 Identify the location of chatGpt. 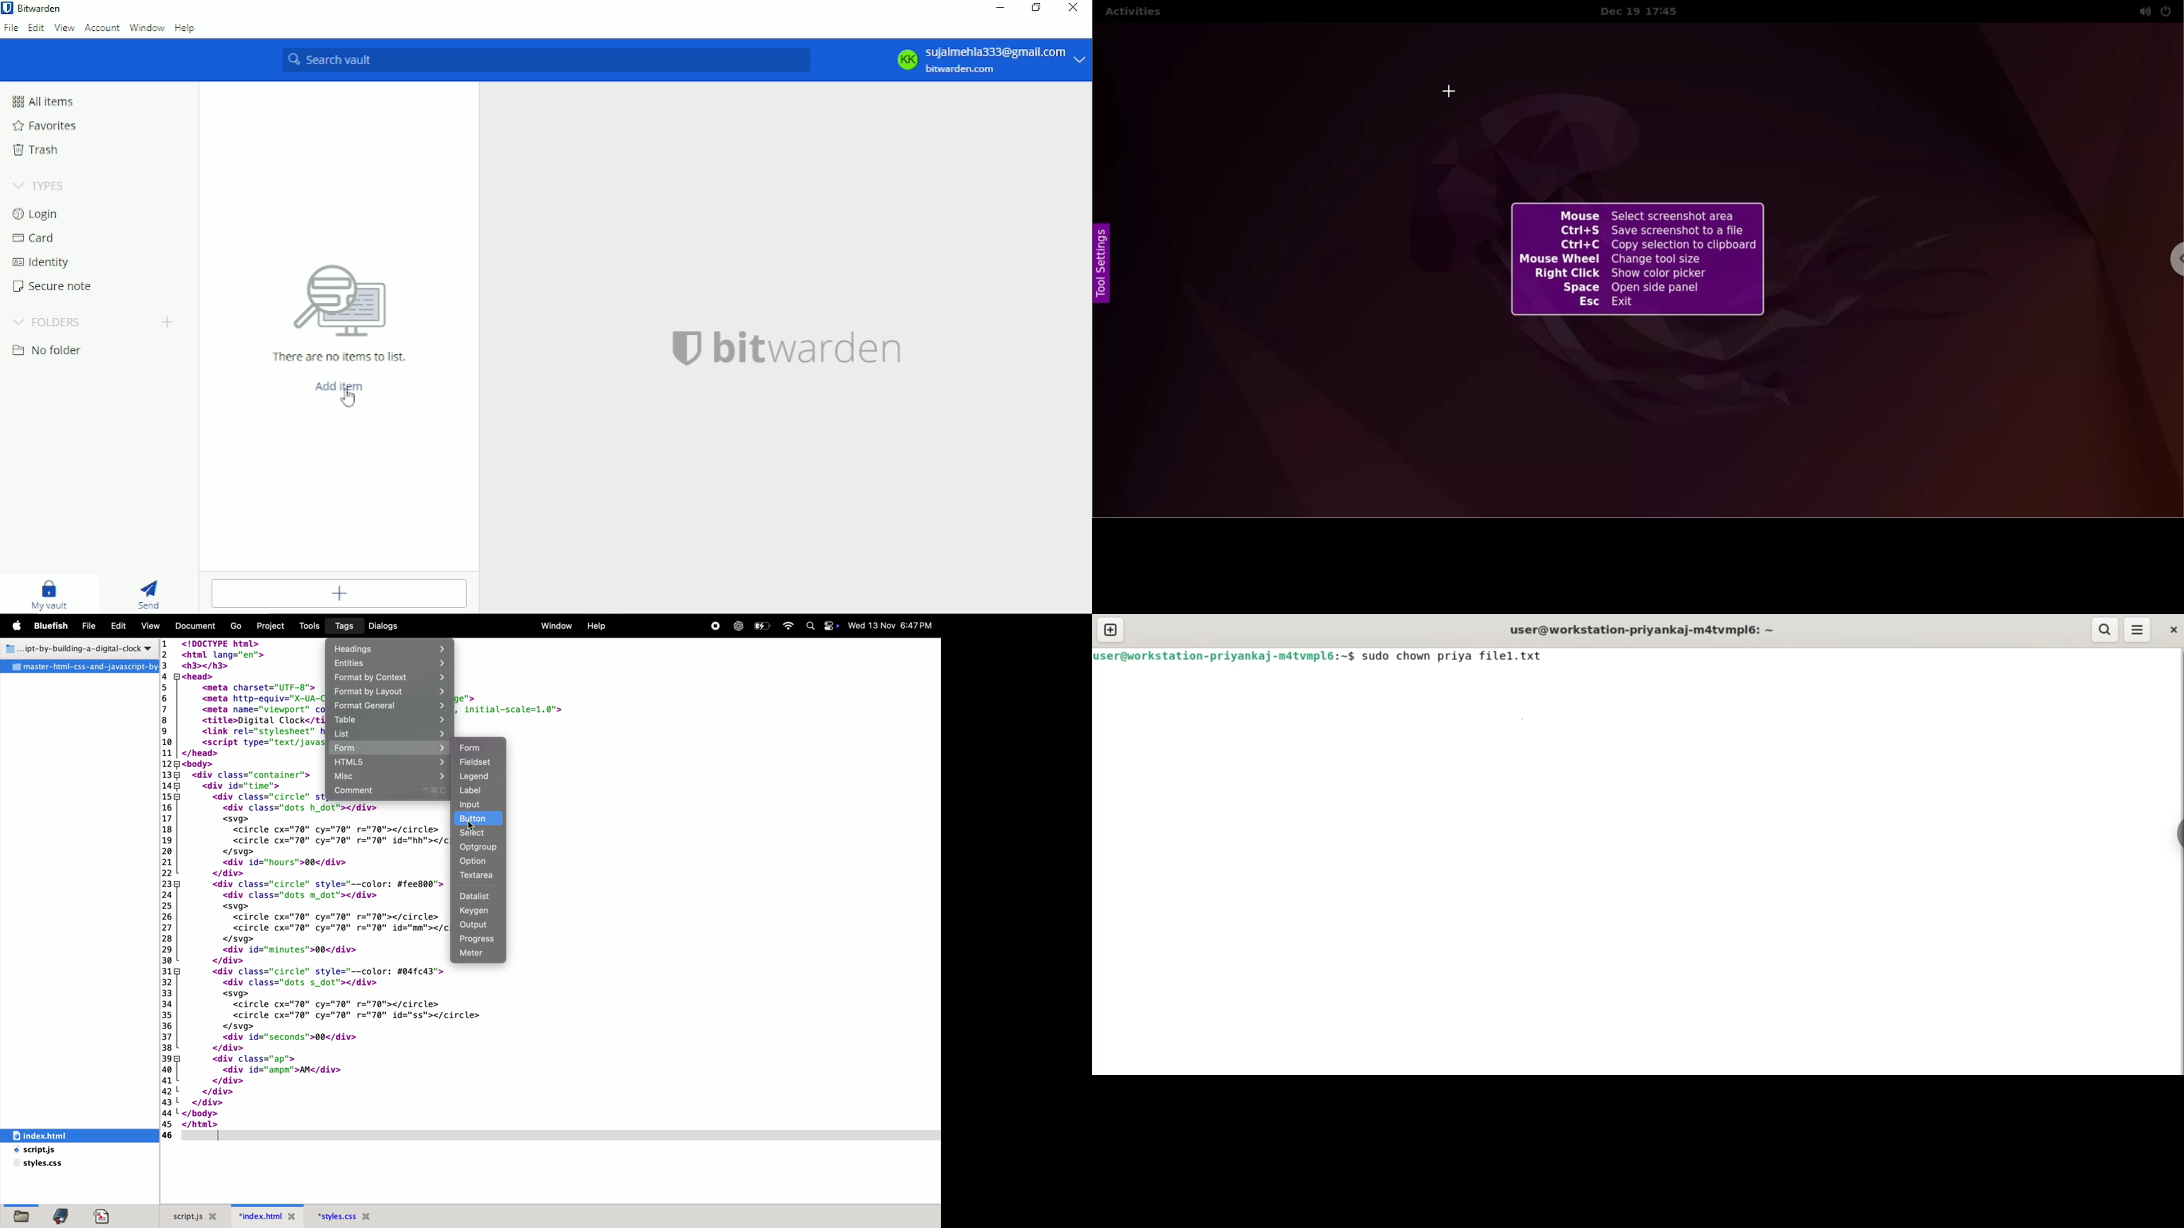
(739, 625).